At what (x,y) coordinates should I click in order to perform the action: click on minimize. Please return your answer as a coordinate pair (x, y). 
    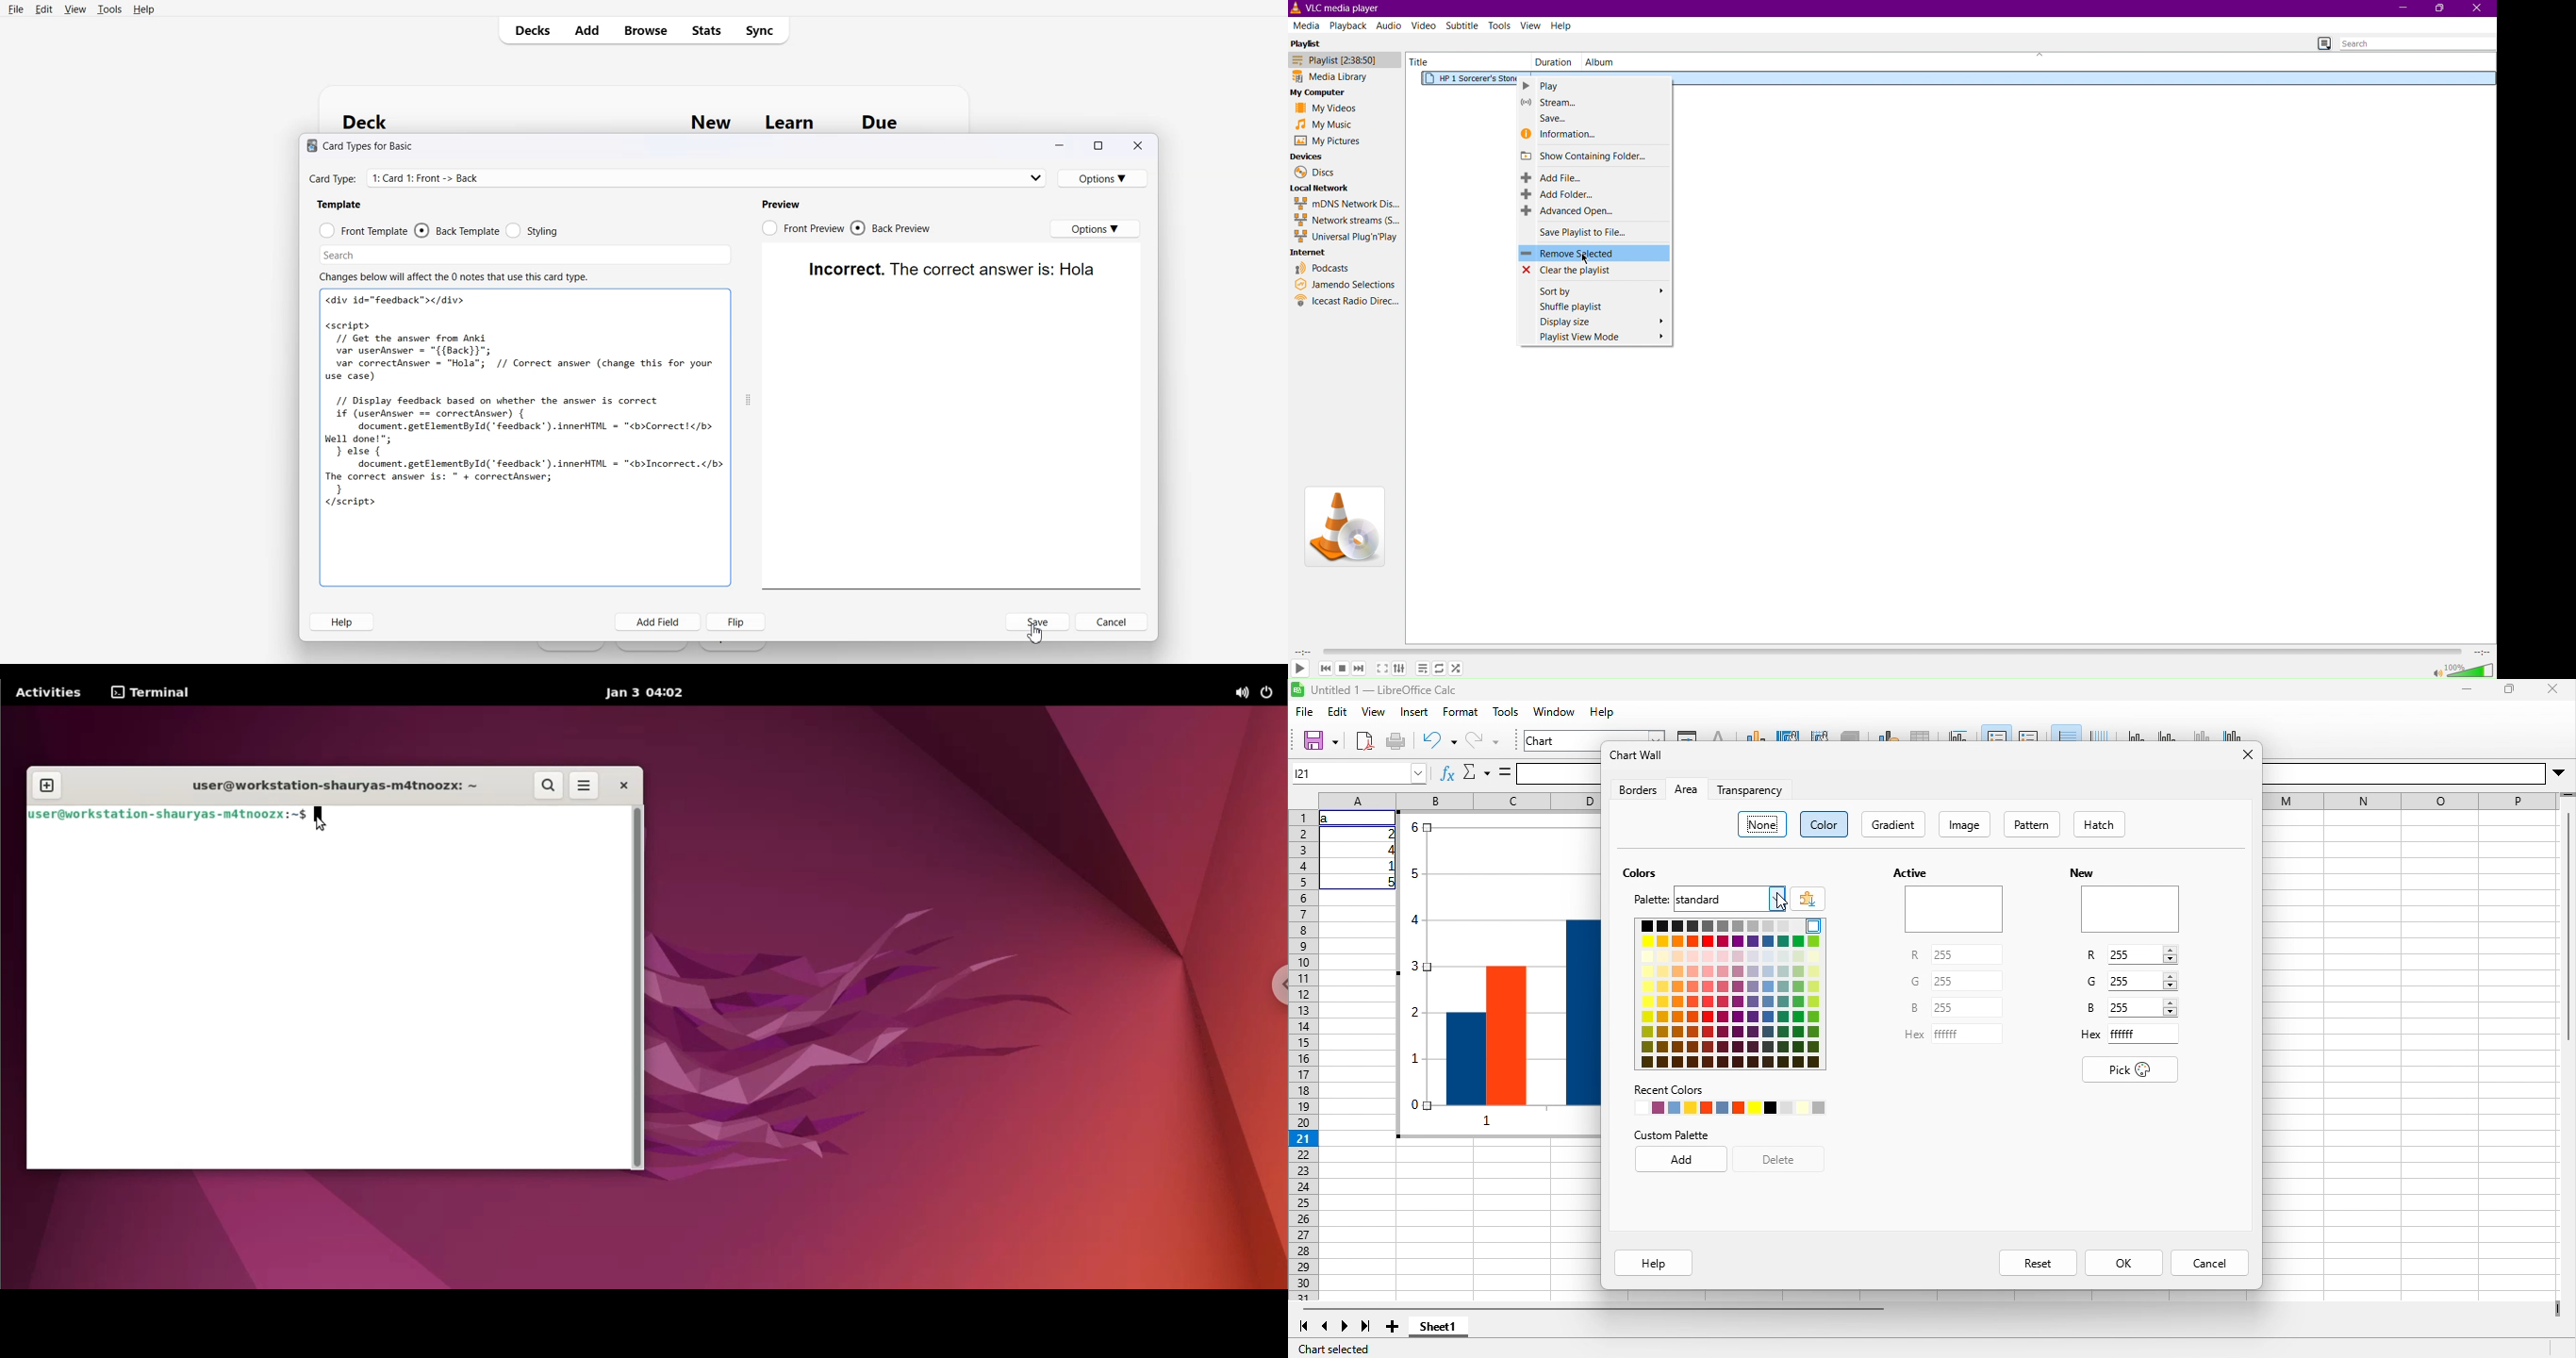
    Looking at the image, I should click on (2467, 689).